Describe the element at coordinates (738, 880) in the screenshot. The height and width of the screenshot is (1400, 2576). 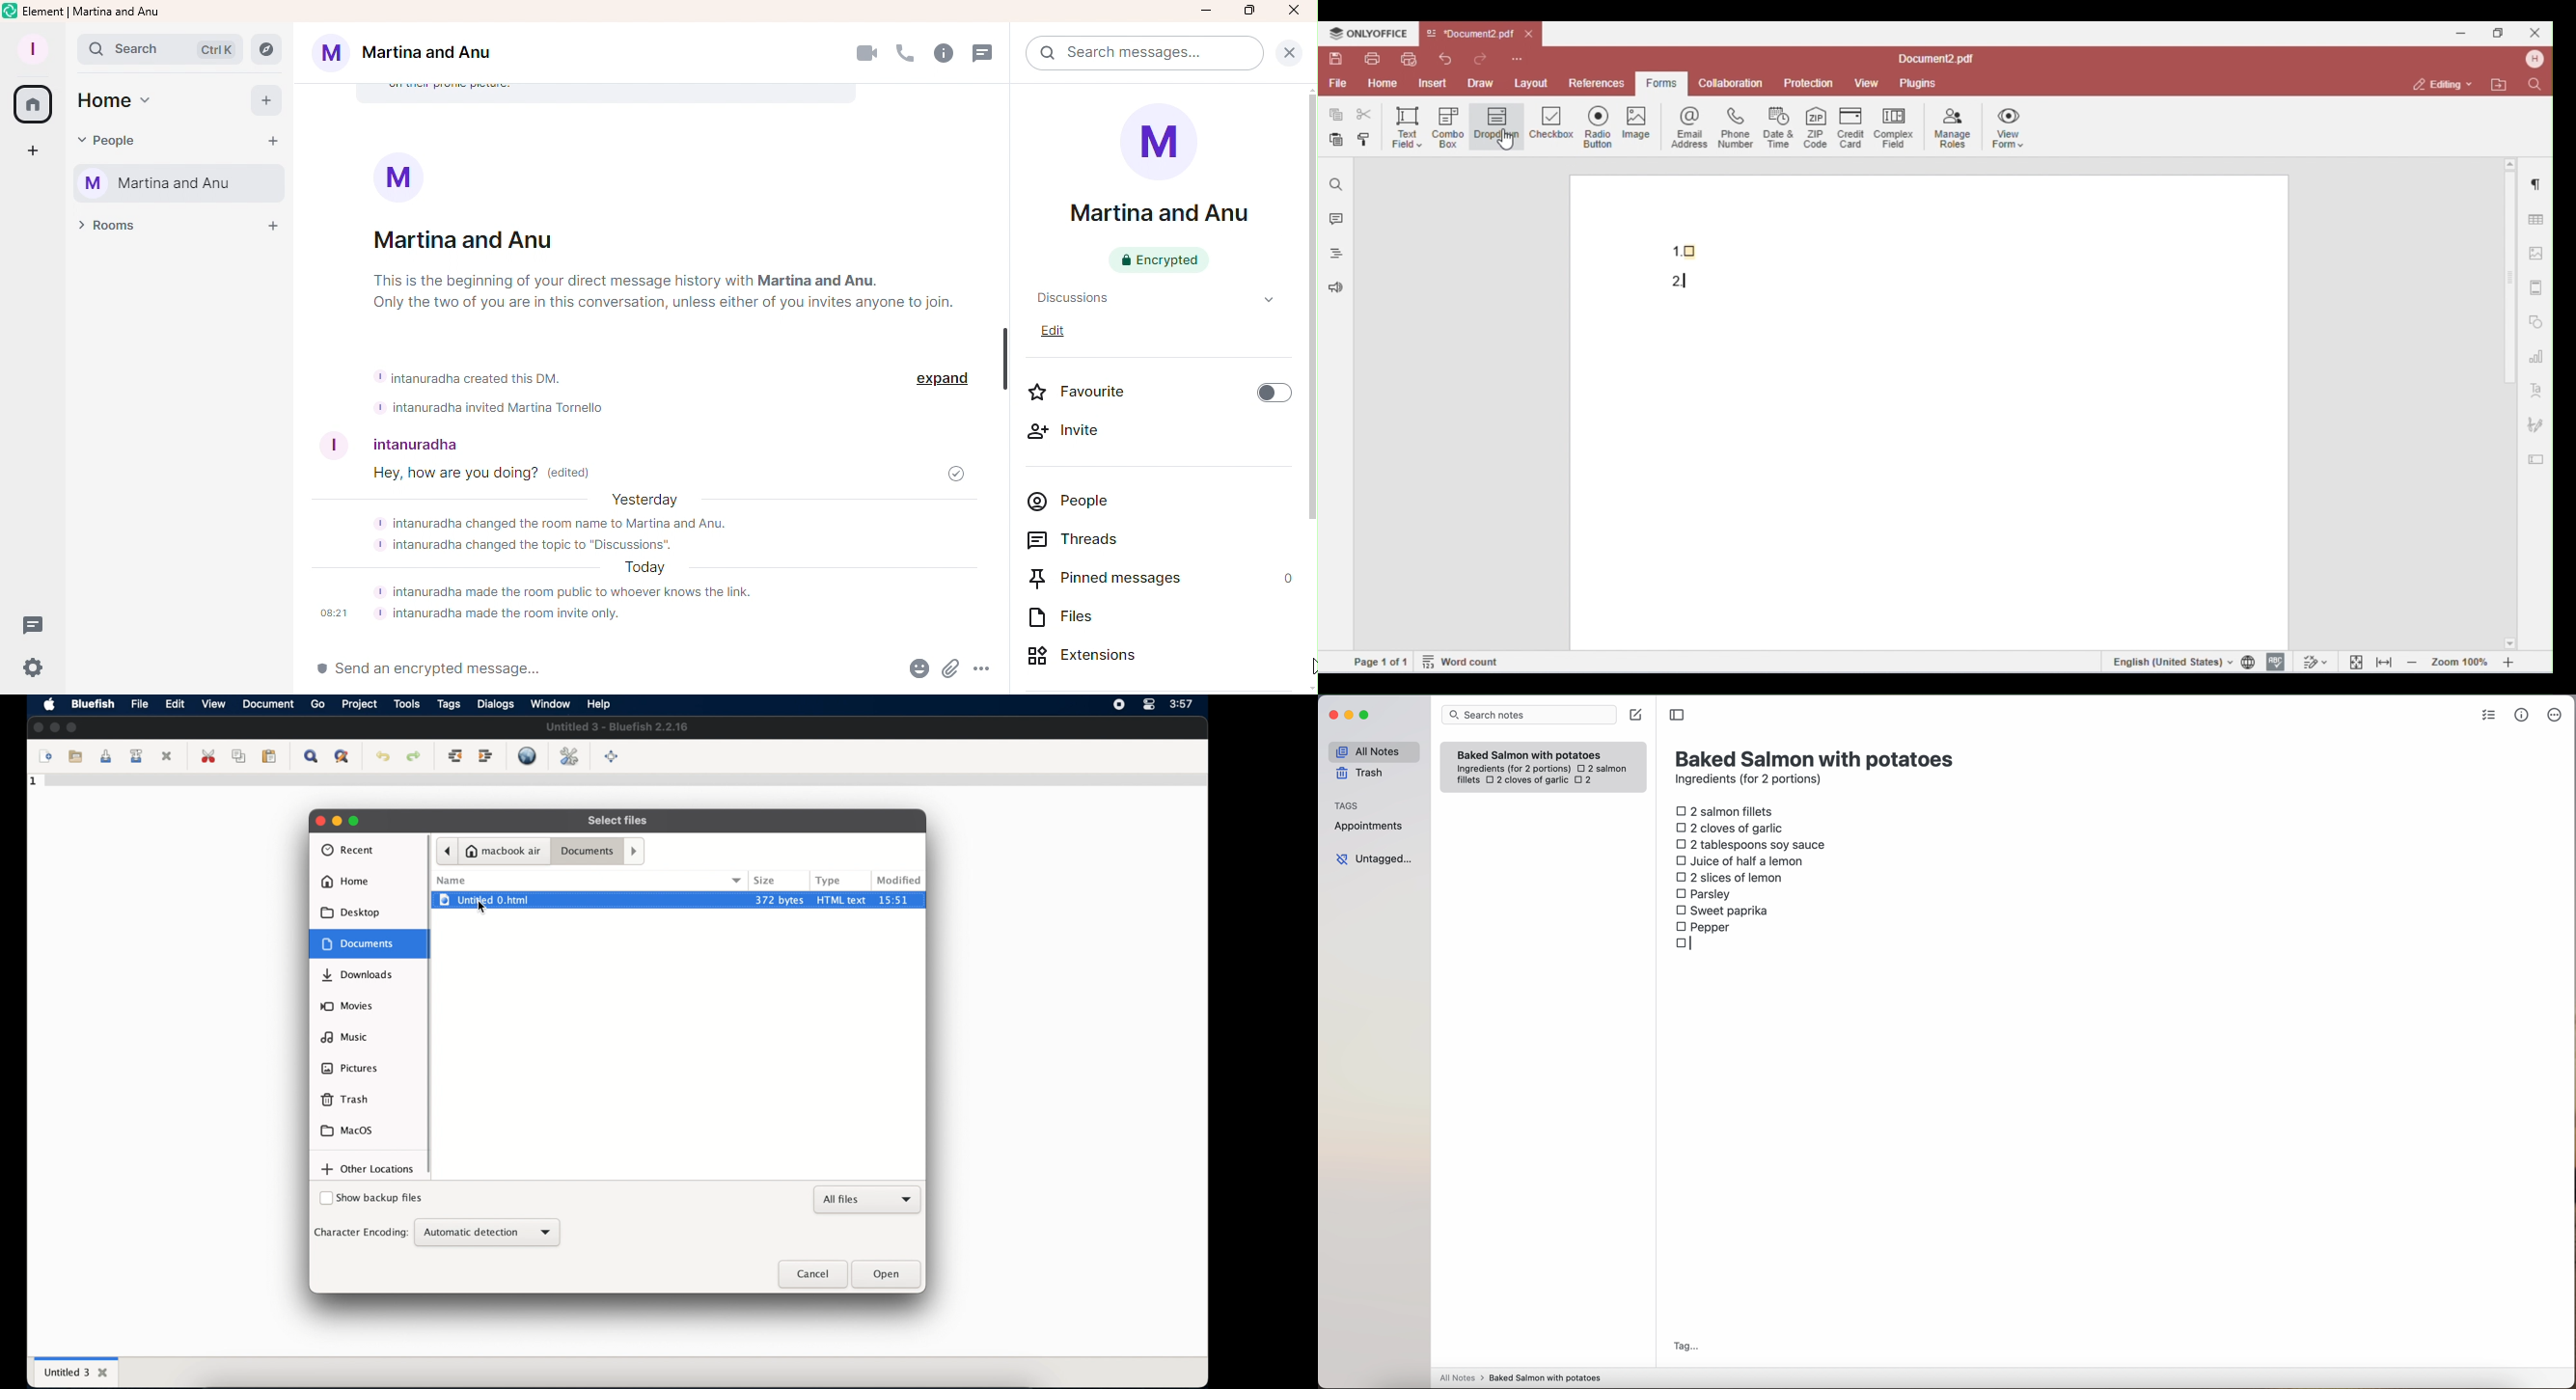
I see `dropdown menu` at that location.